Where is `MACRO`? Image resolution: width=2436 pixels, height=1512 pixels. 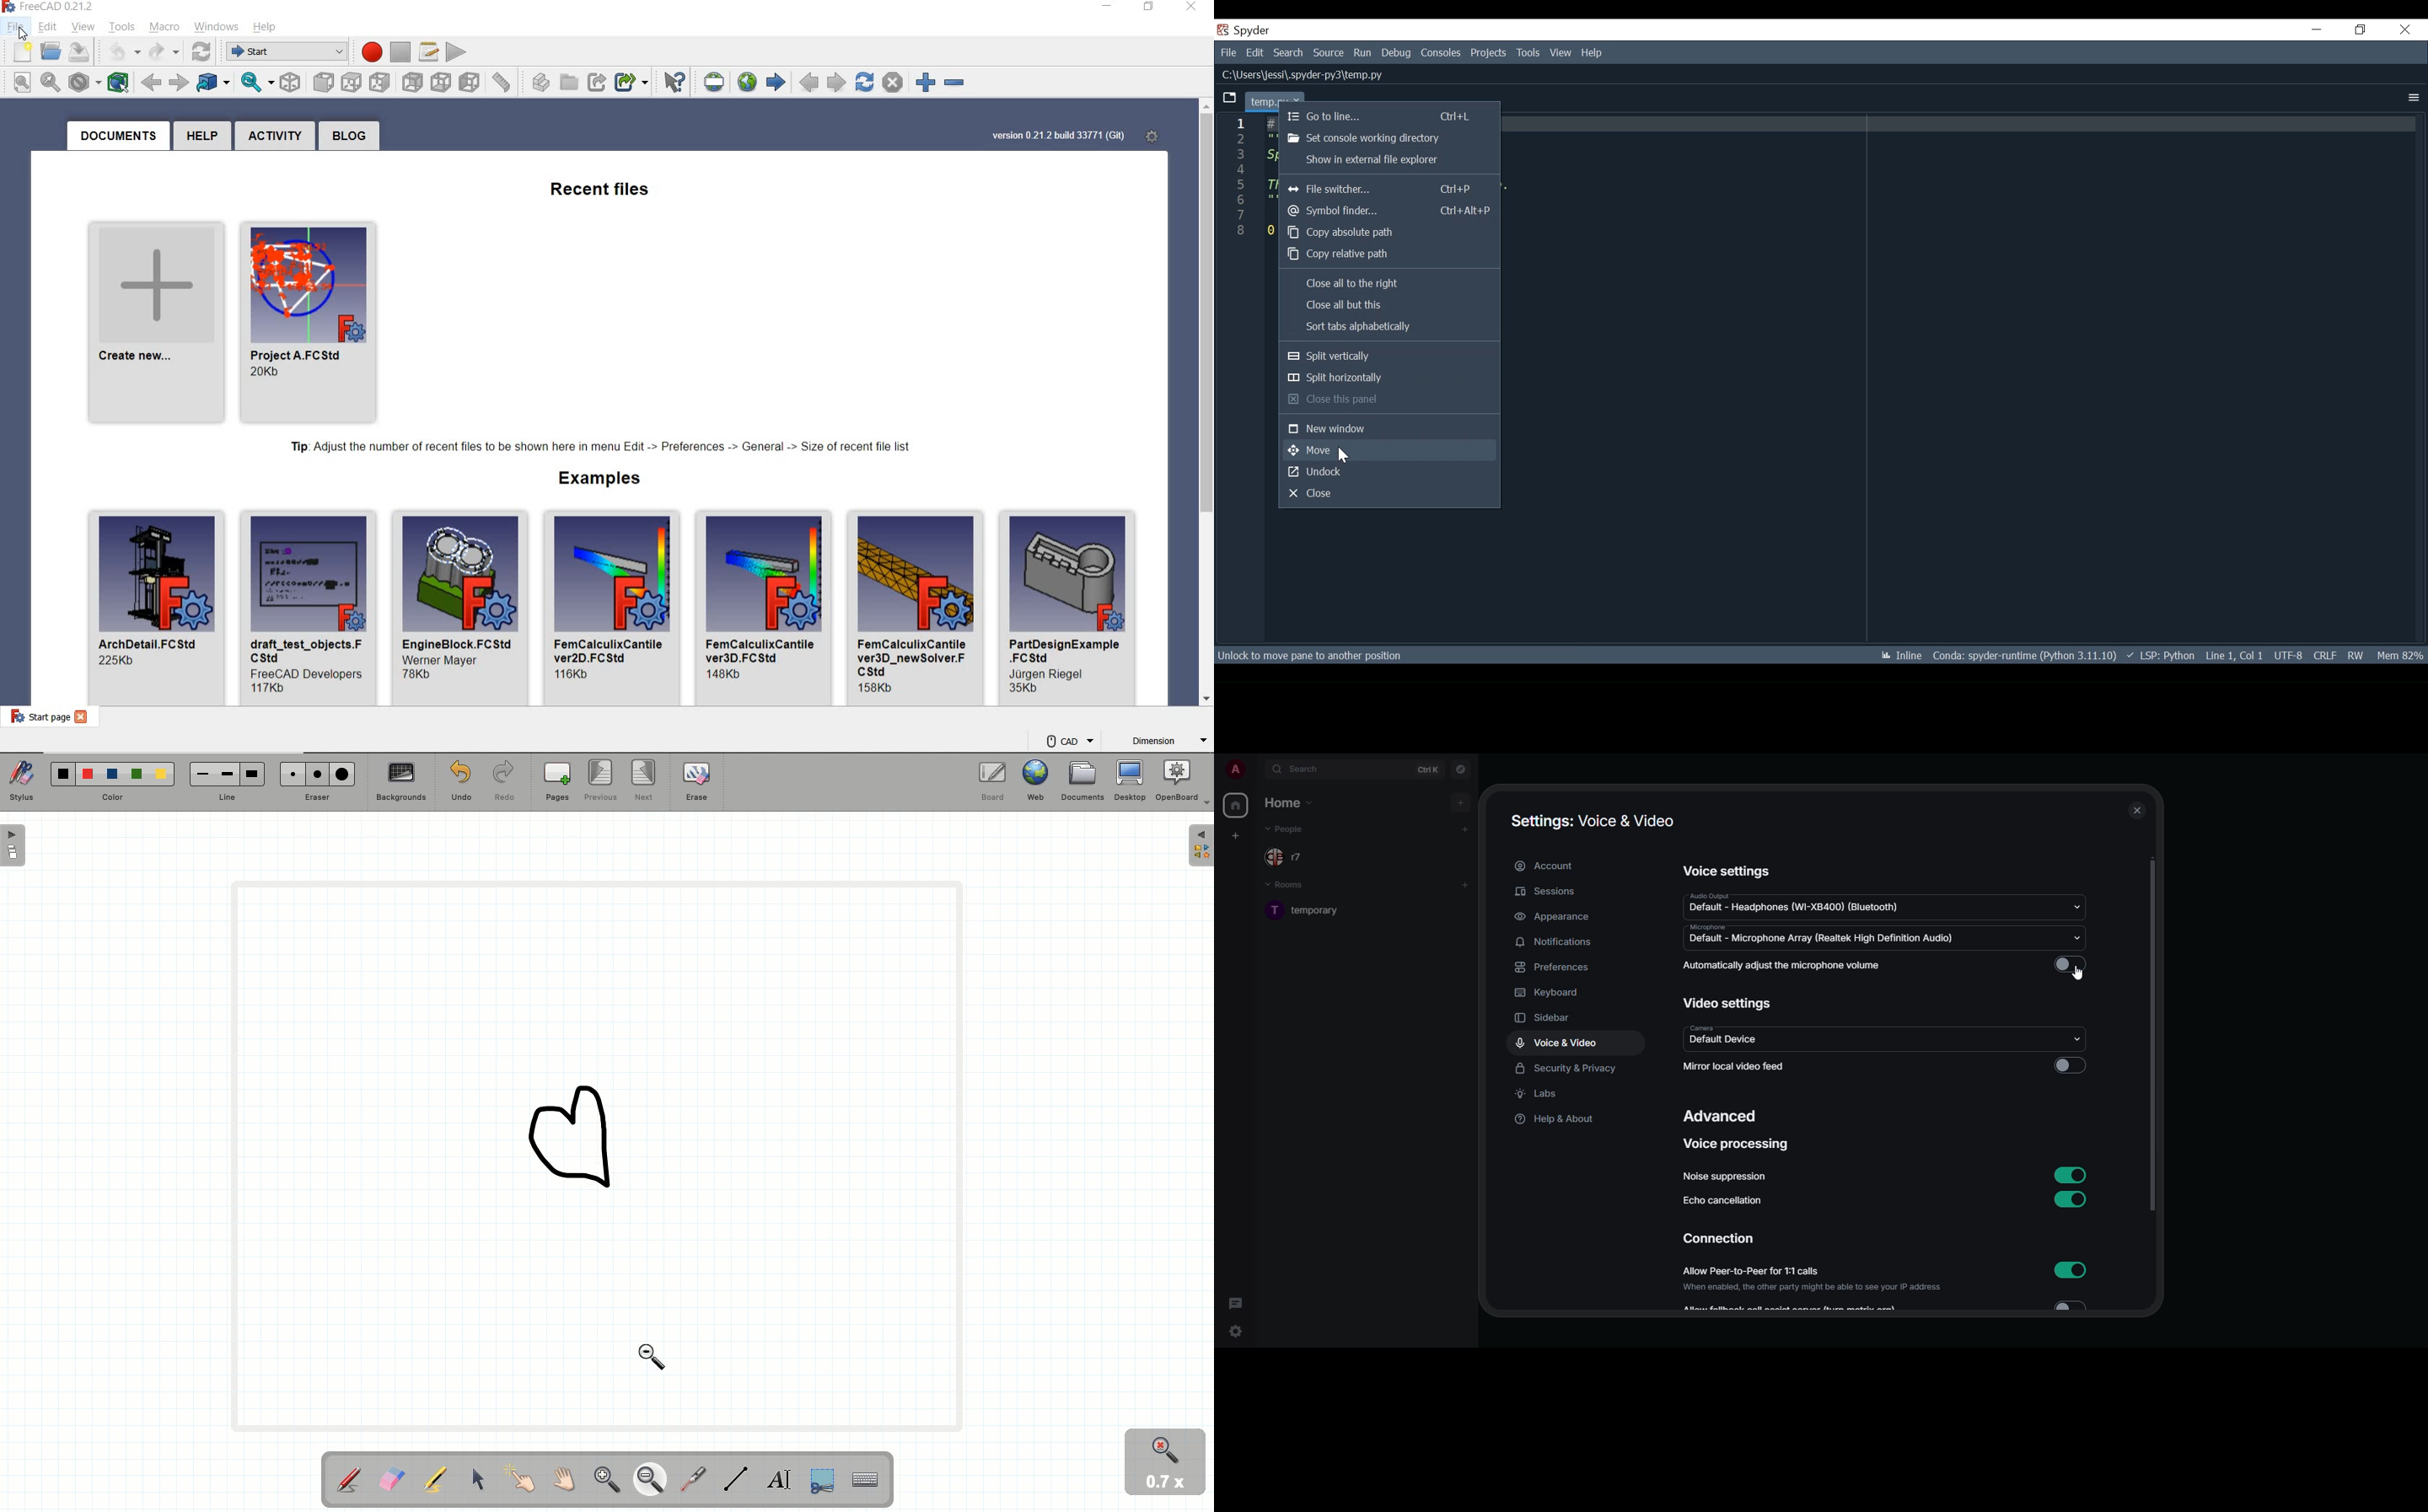
MACRO is located at coordinates (164, 27).